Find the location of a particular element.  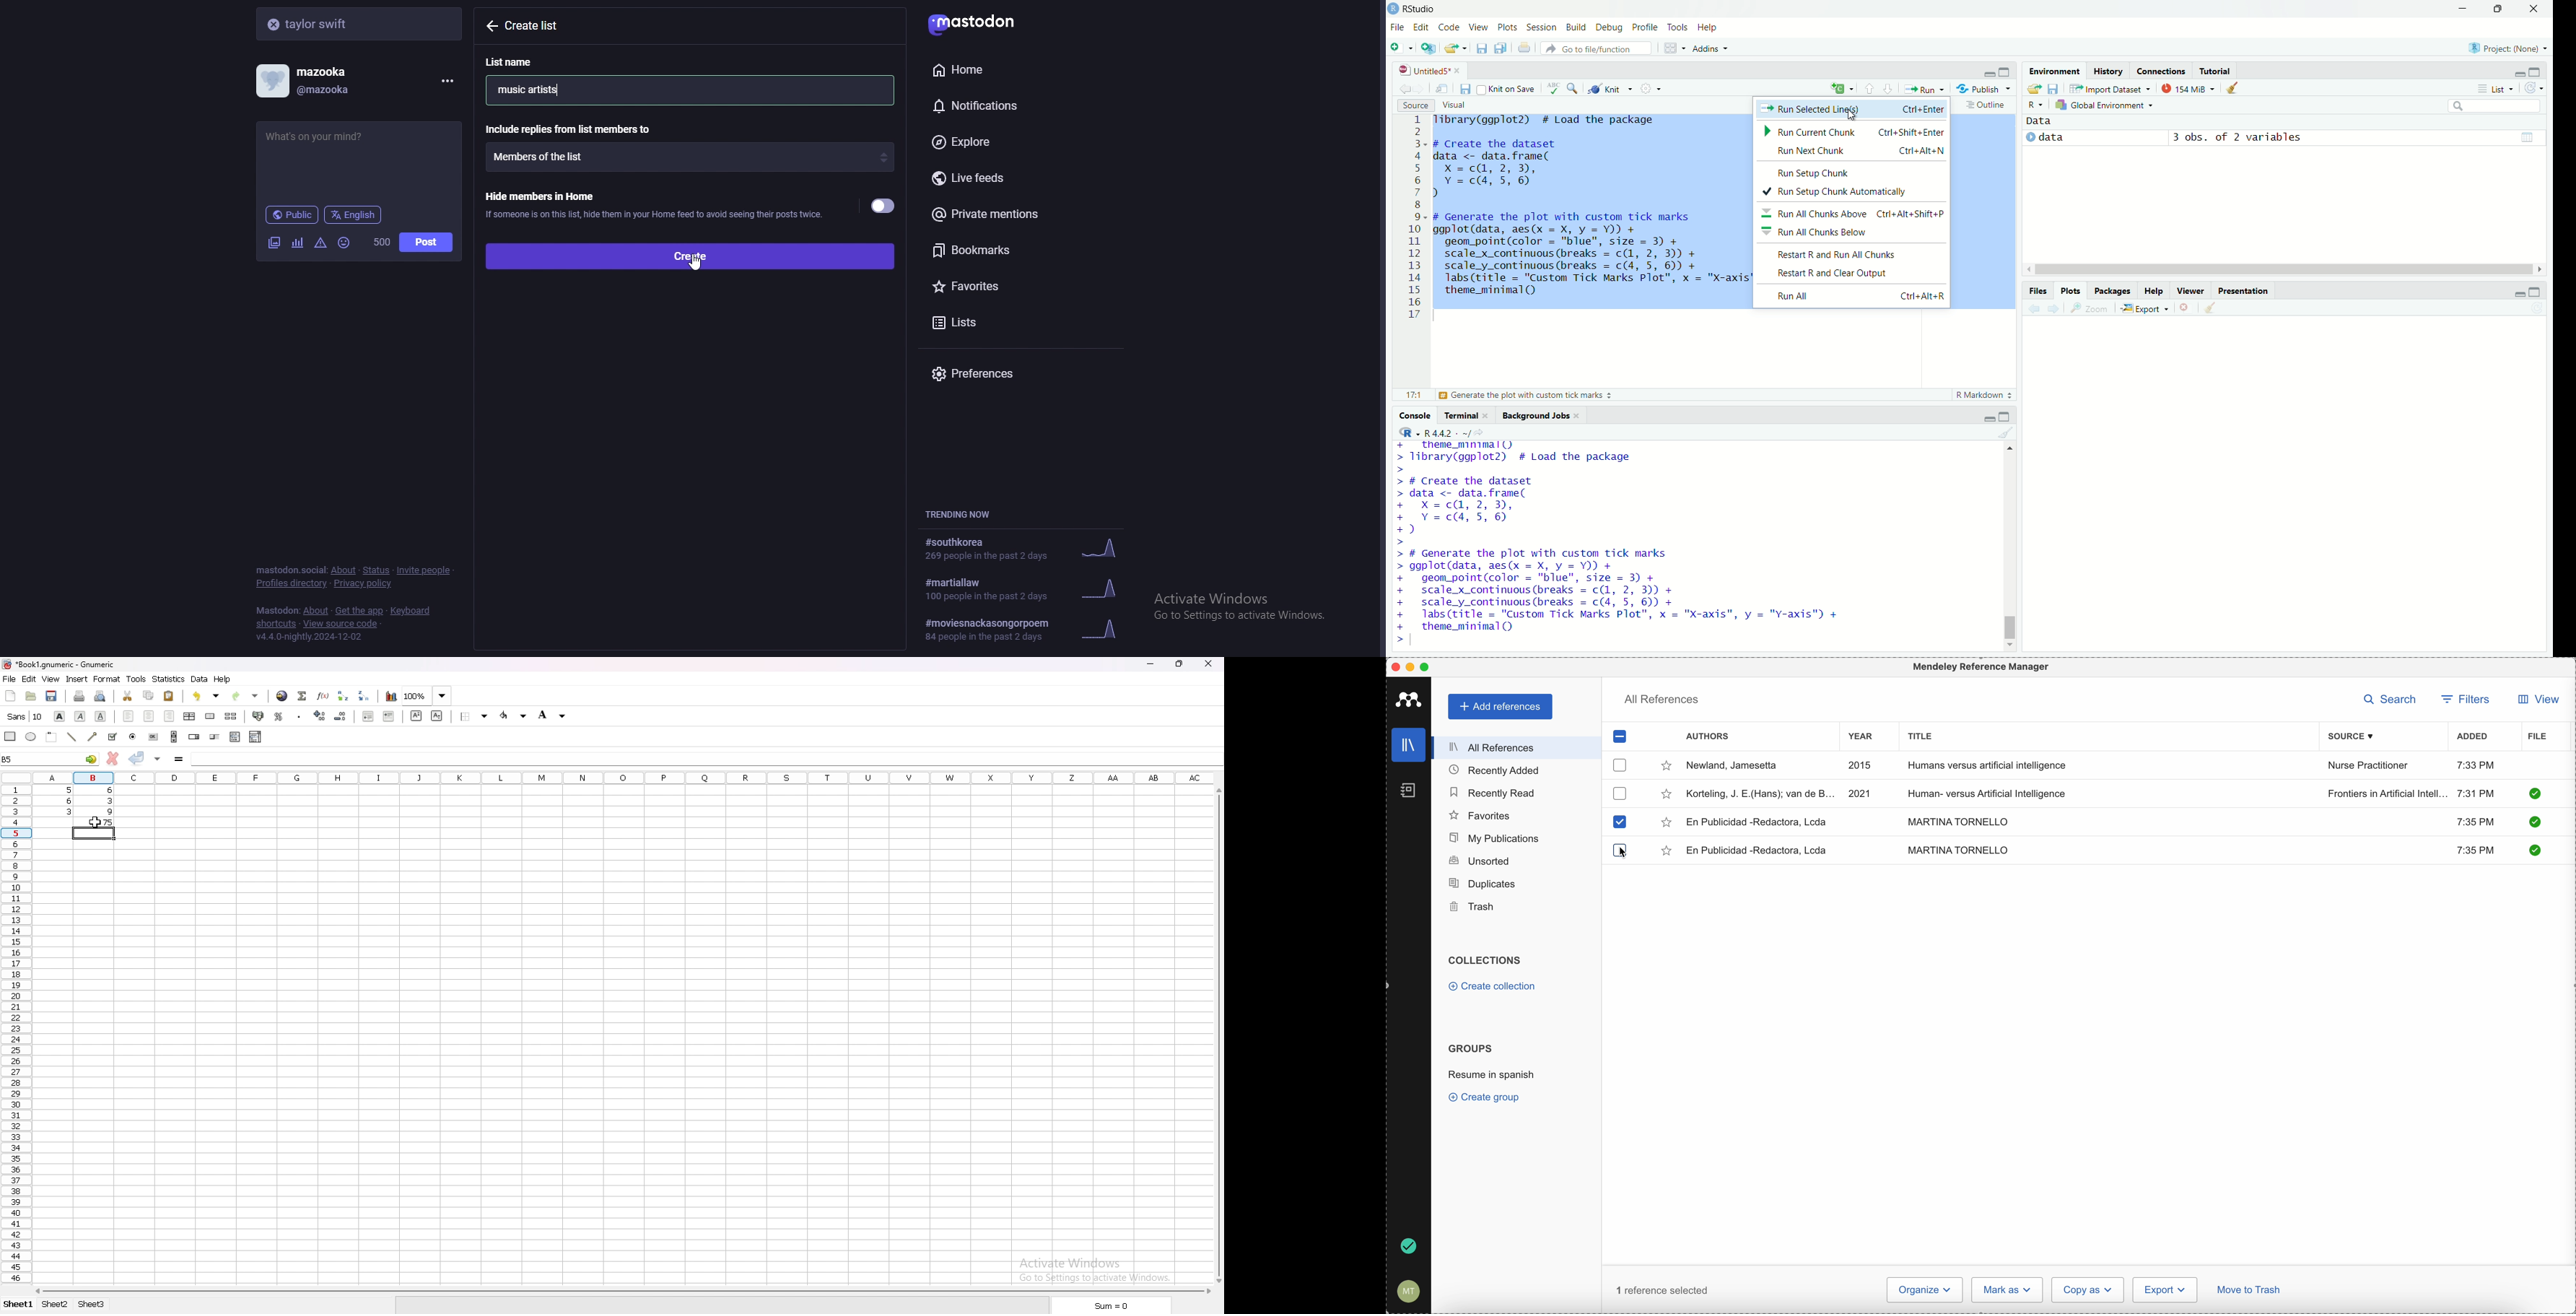

generate the plot with custom tick marks is located at coordinates (1531, 395).